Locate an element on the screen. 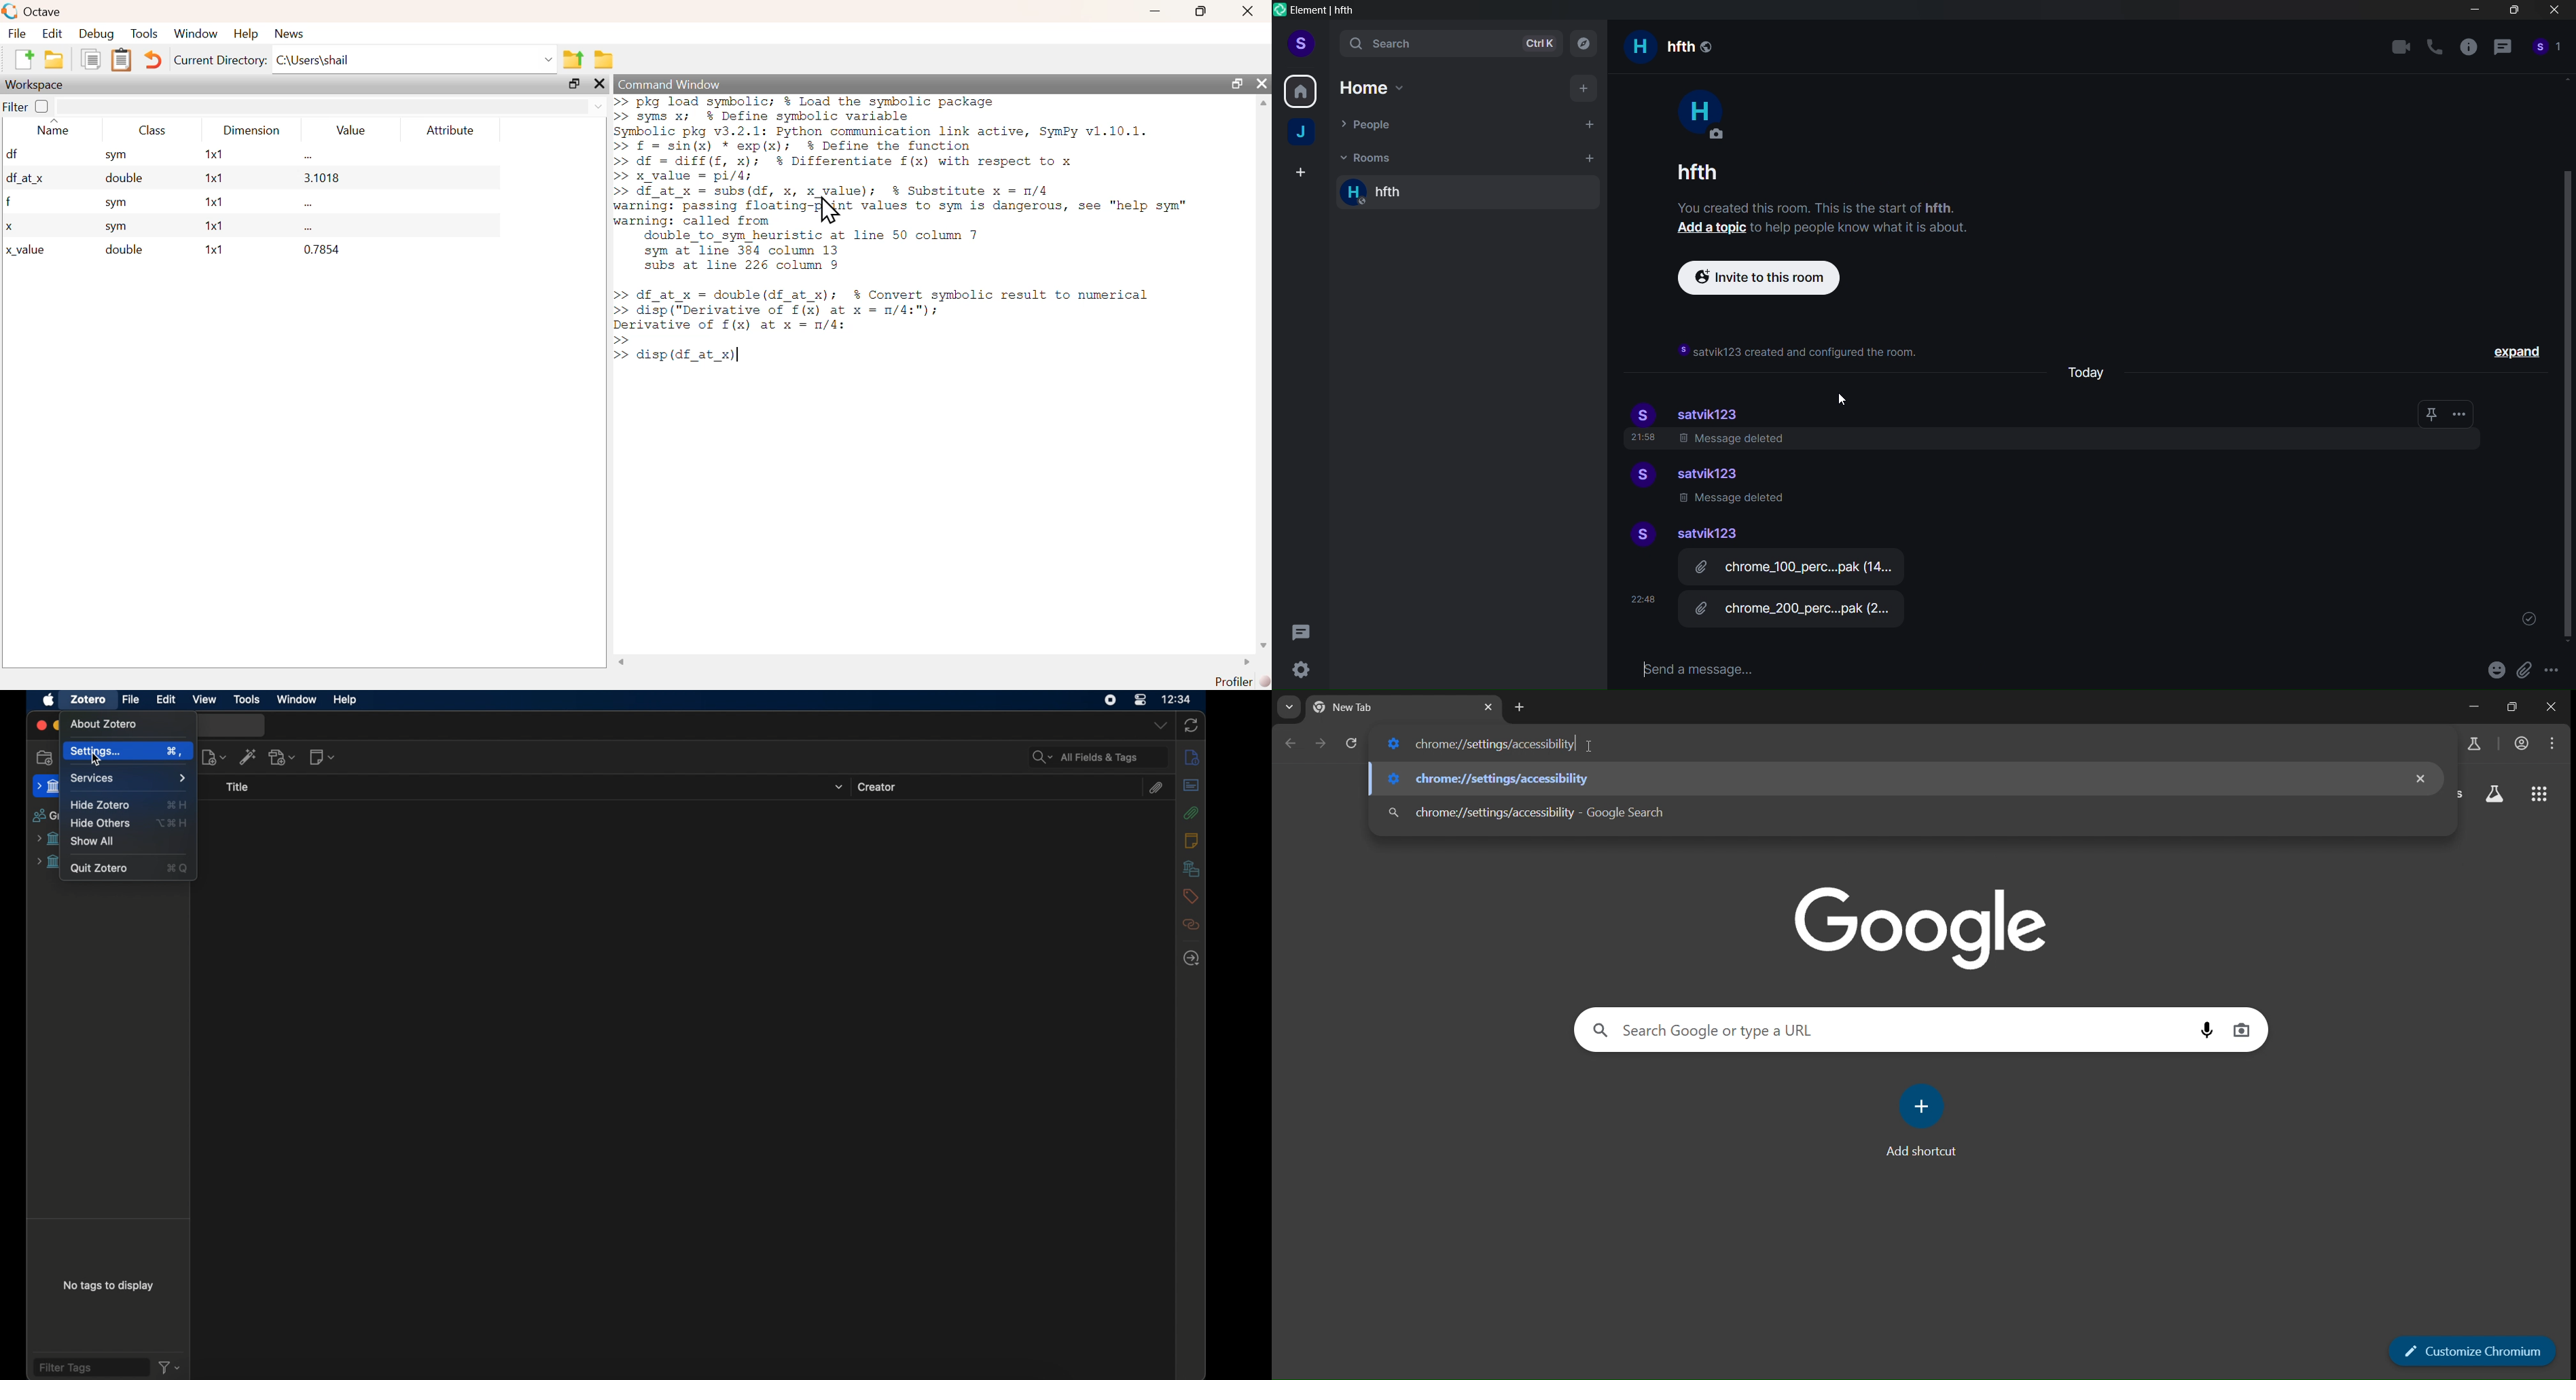 The image size is (2576, 1400). Text is located at coordinates (1823, 185).